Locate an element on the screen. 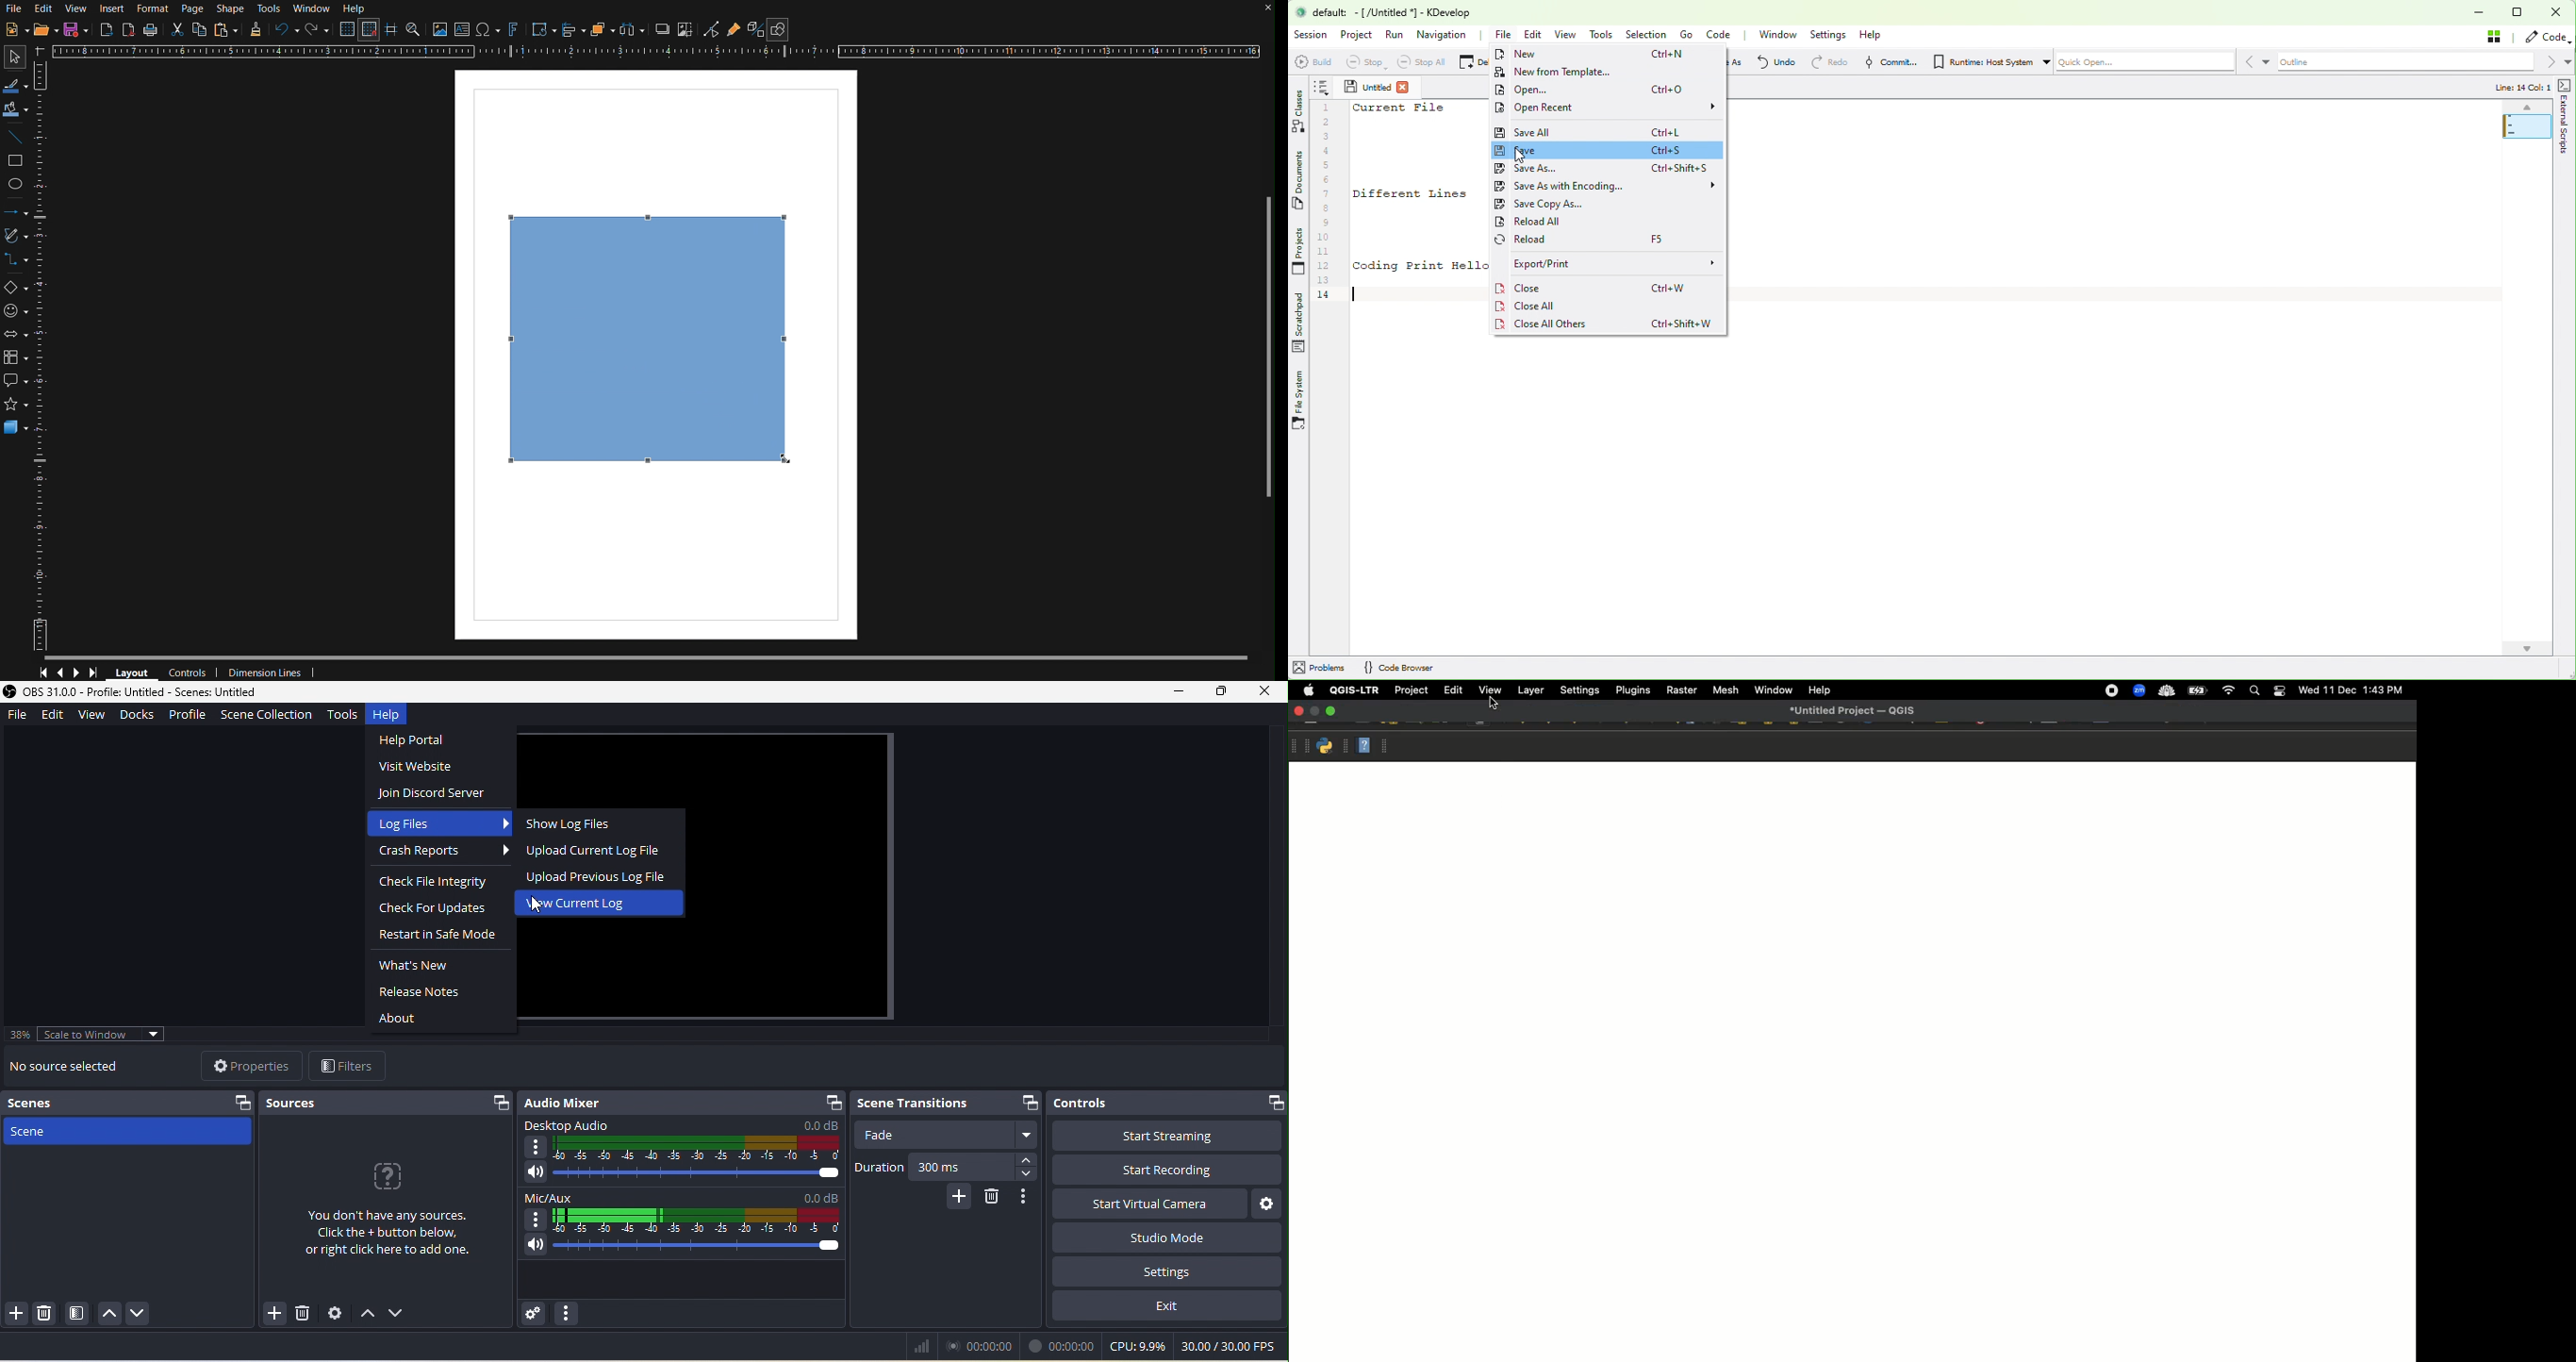 This screenshot has height=1372, width=2576. Show Gluepoints is located at coordinates (734, 29).